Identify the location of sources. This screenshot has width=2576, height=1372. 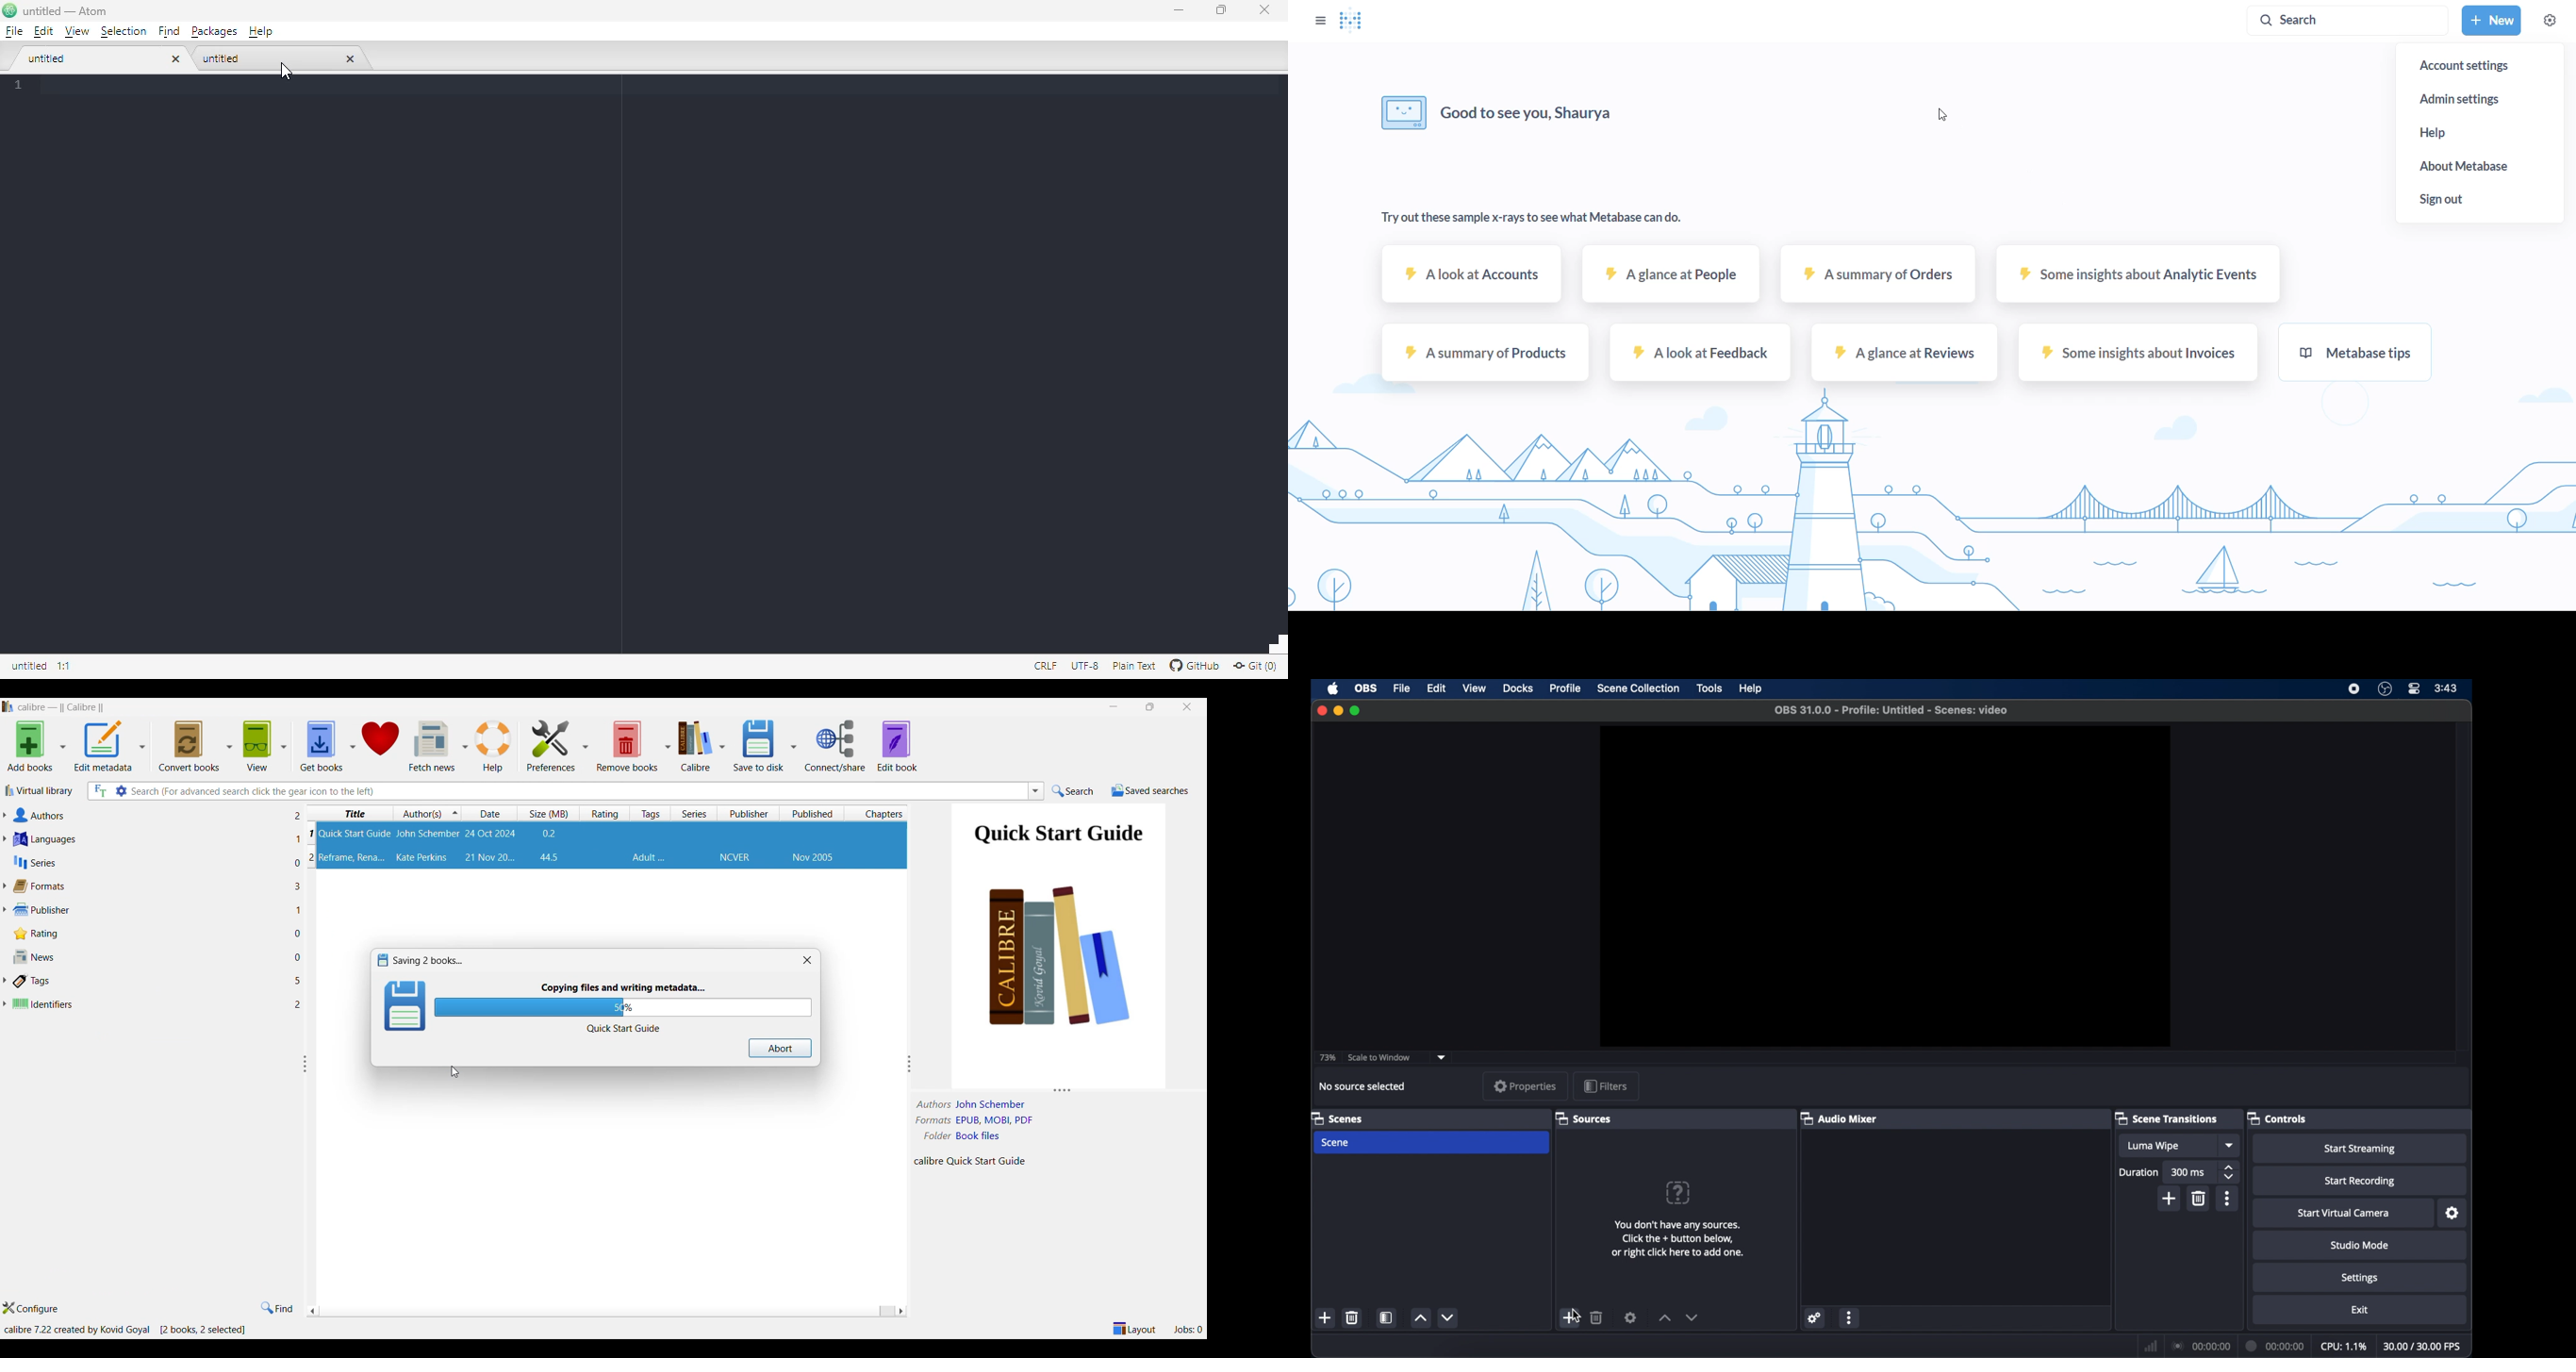
(1583, 1119).